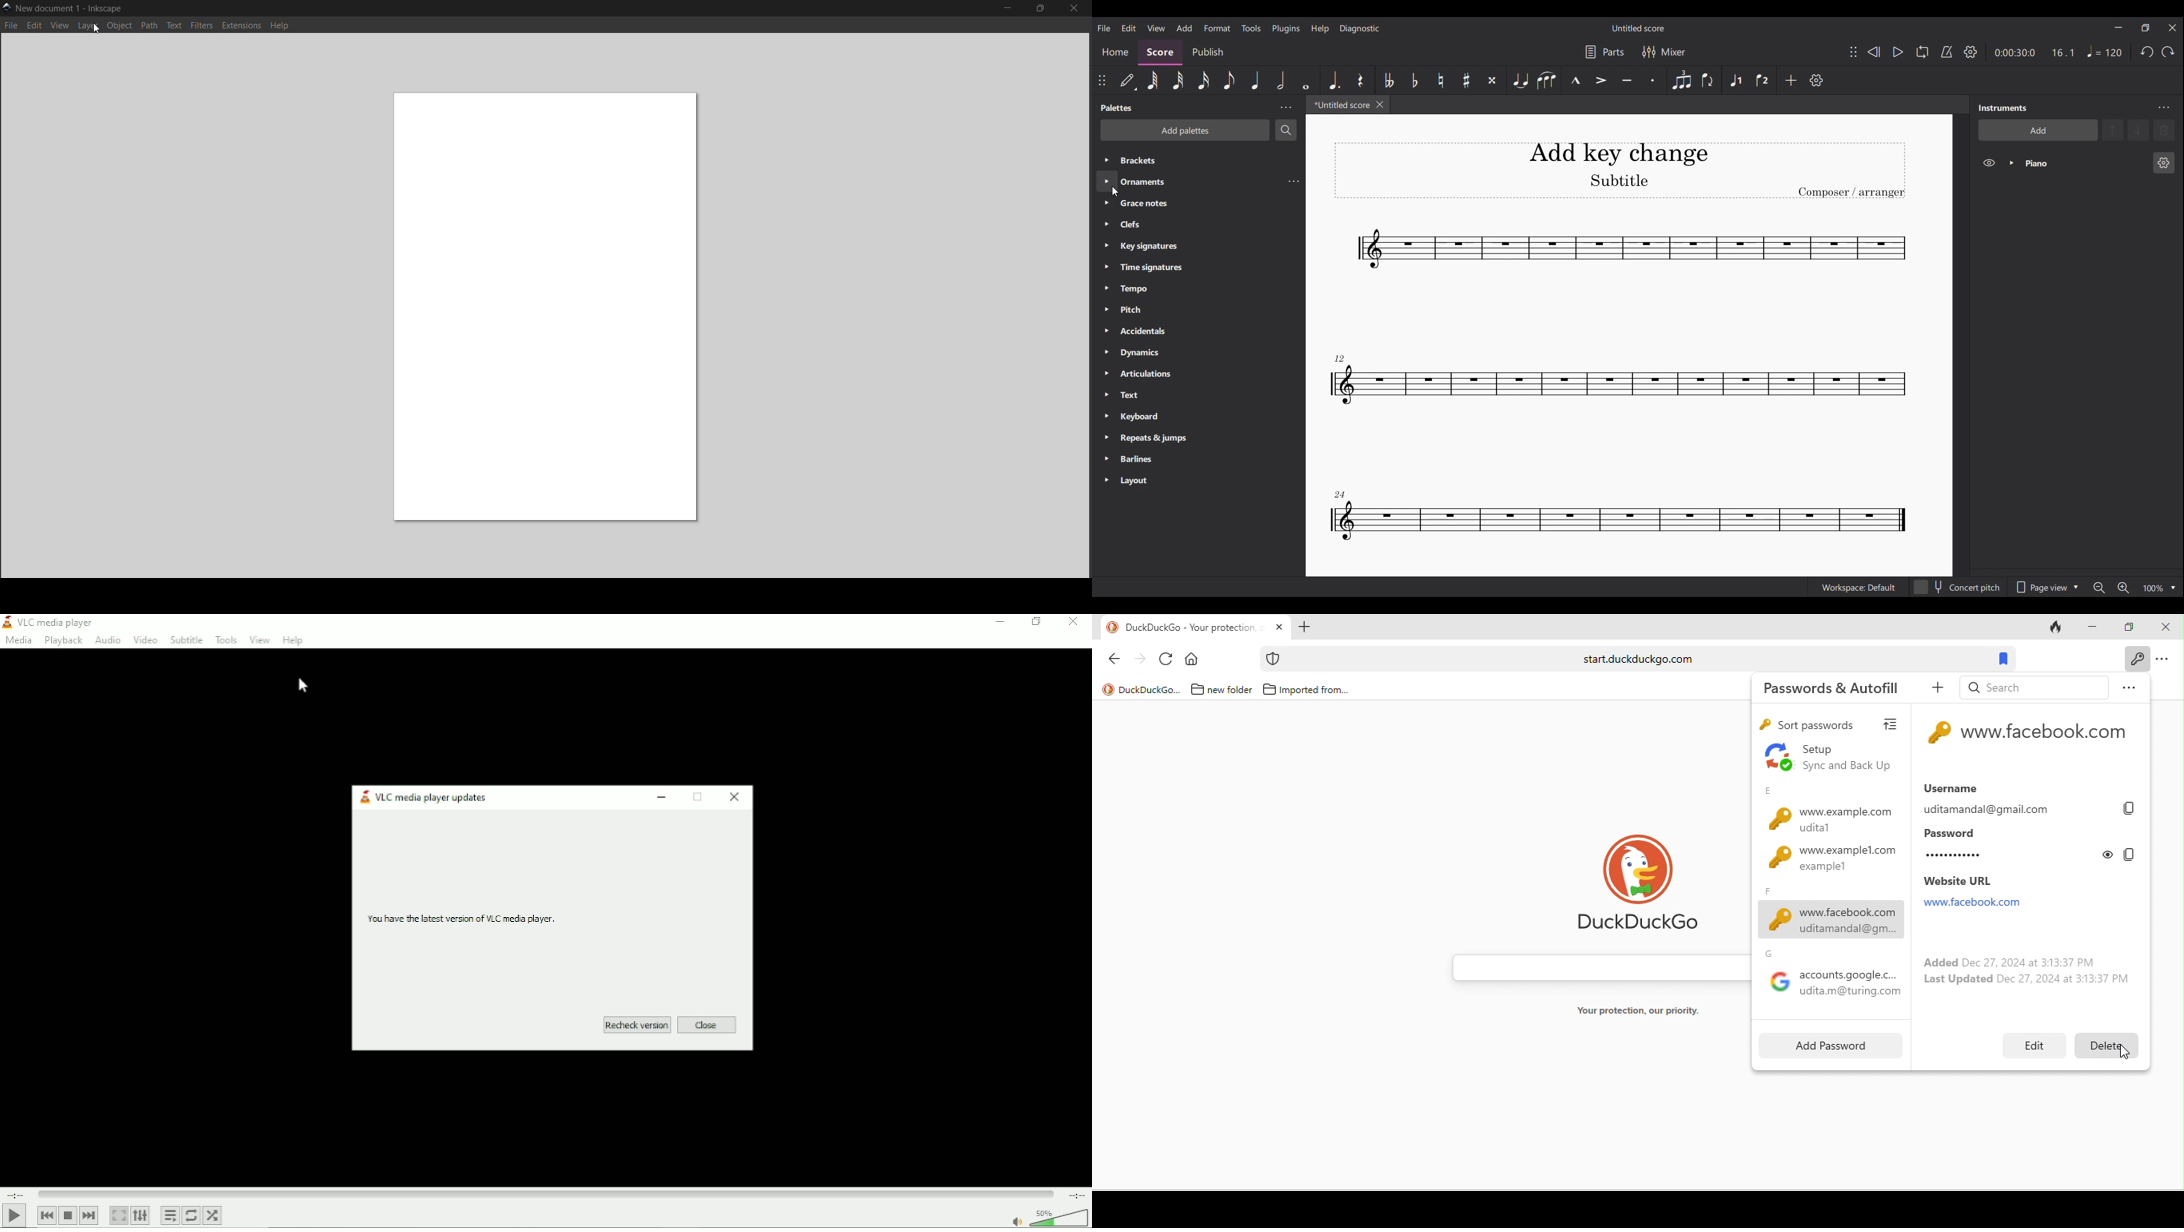 The width and height of the screenshot is (2184, 1232). What do you see at coordinates (1286, 28) in the screenshot?
I see `Plugins menu` at bounding box center [1286, 28].